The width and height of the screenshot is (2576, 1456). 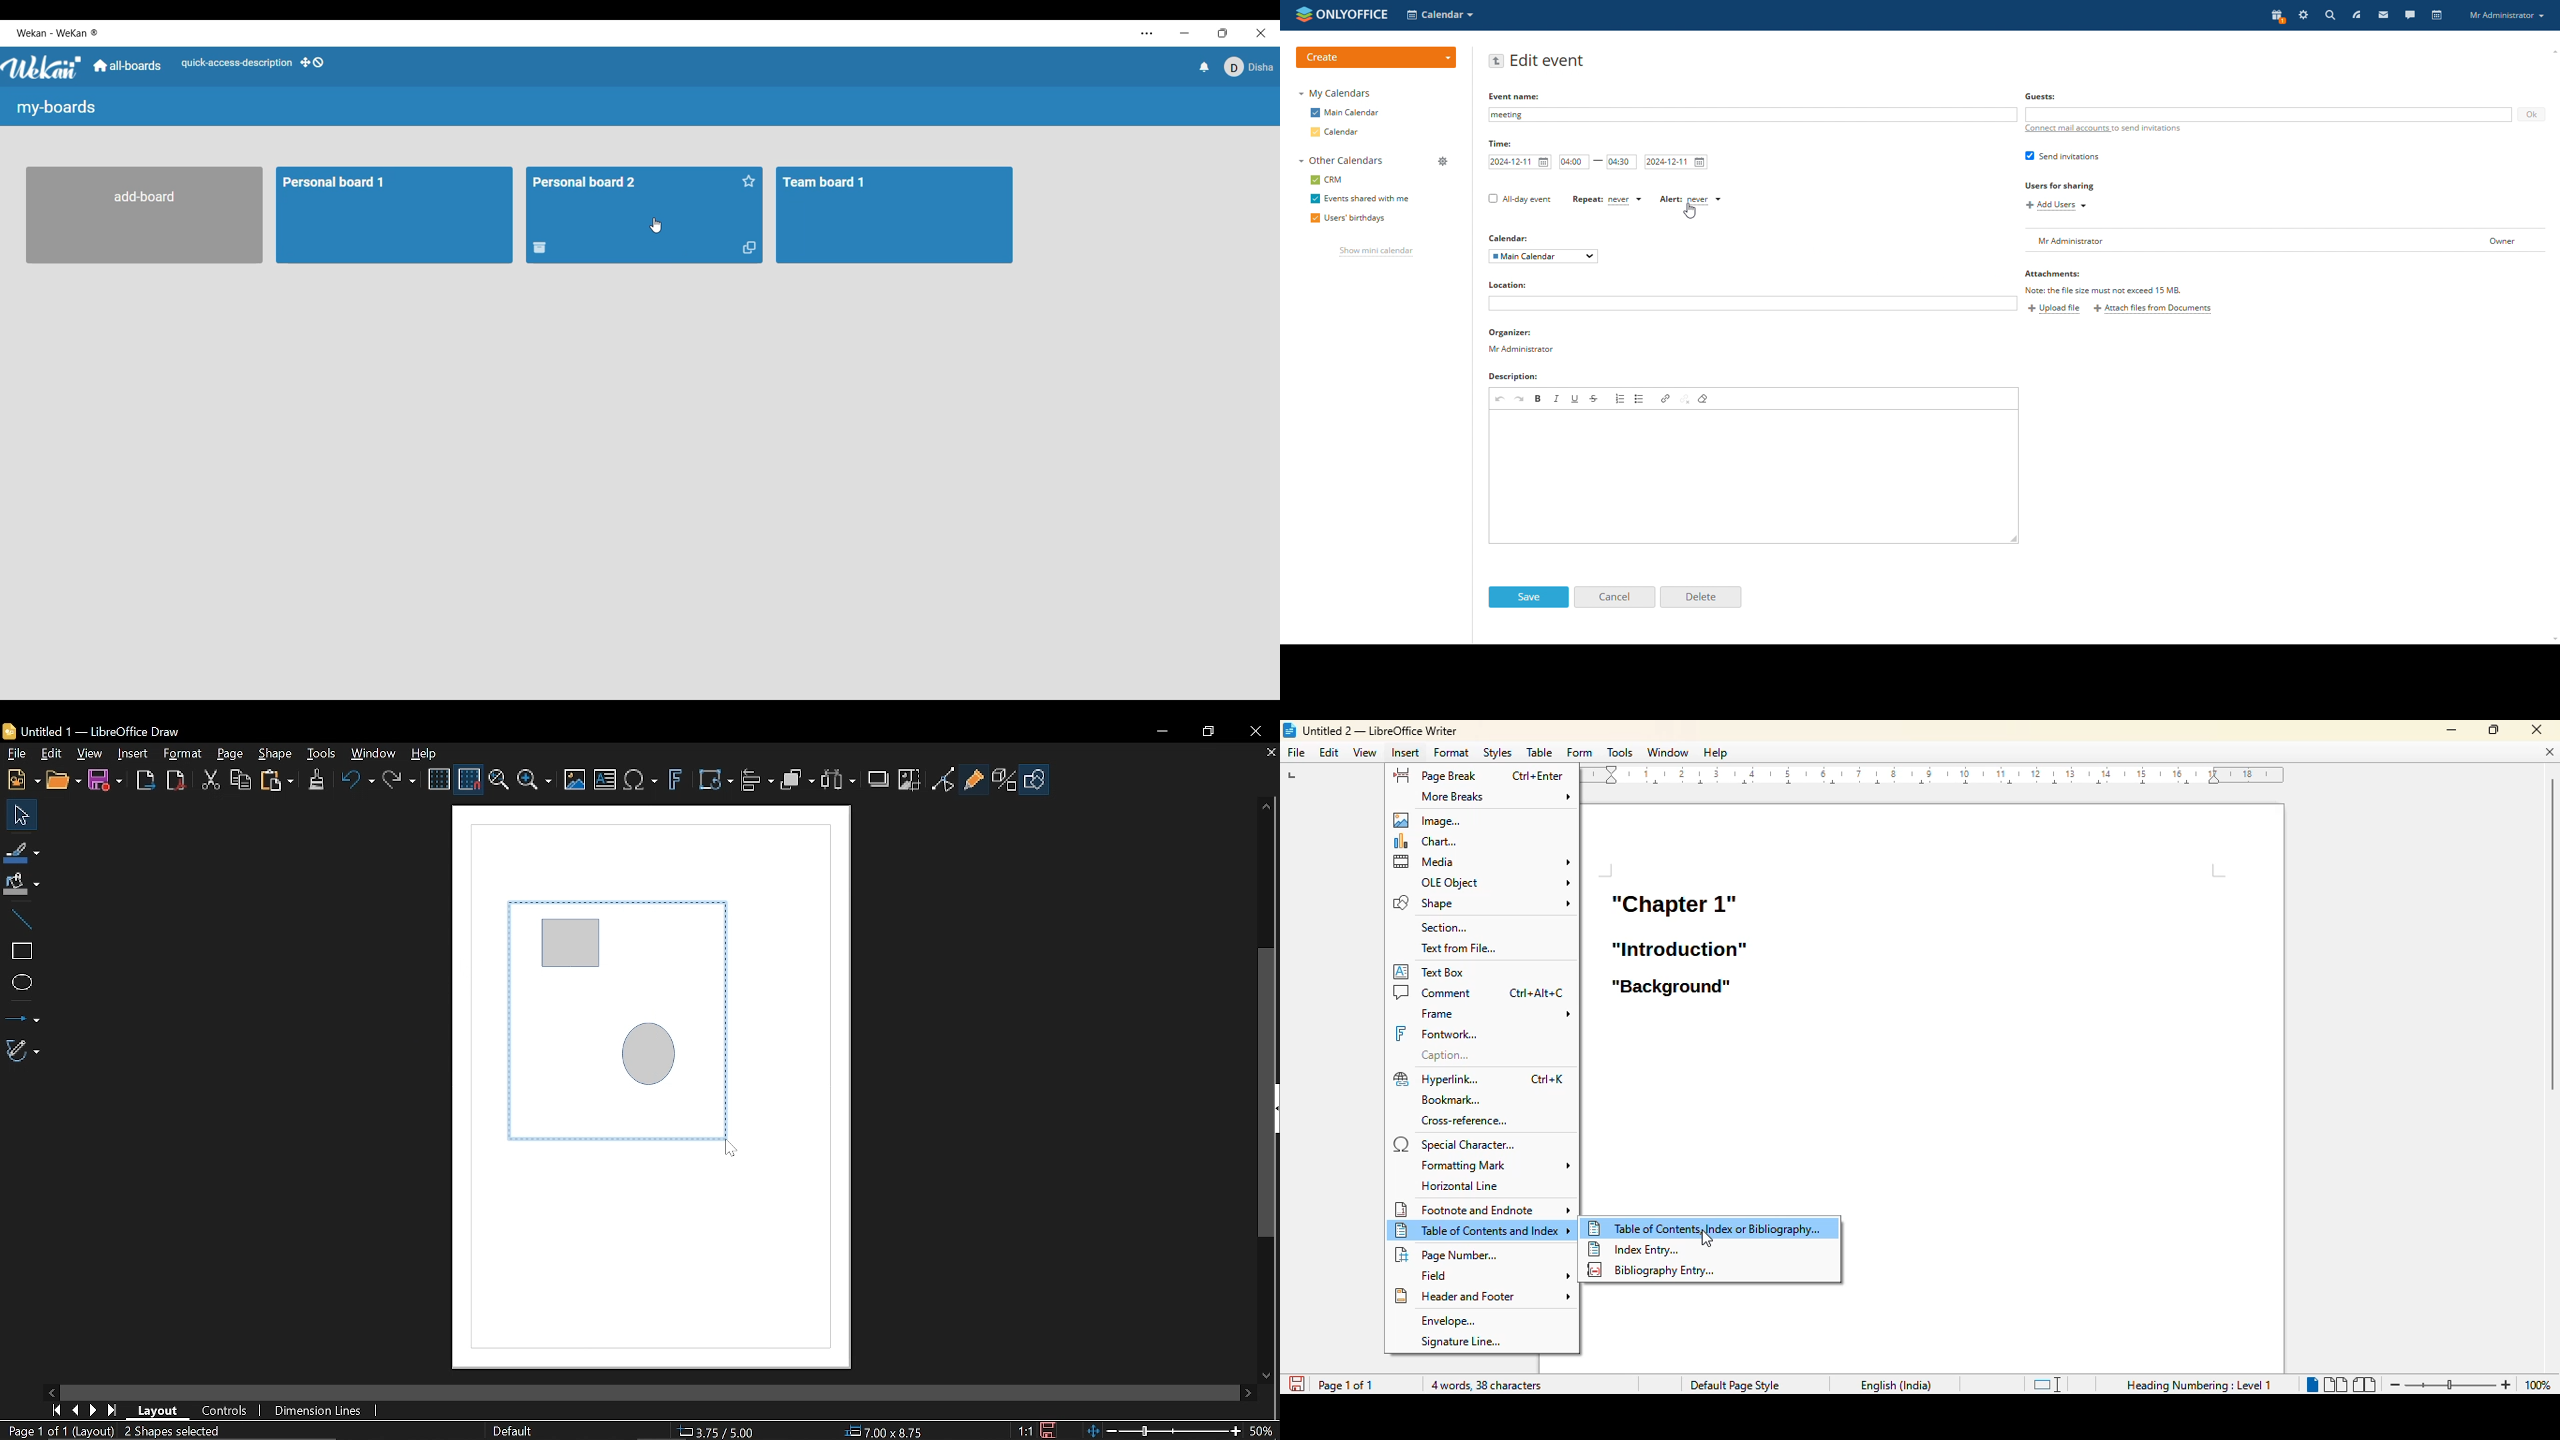 I want to click on Page, so click(x=230, y=755).